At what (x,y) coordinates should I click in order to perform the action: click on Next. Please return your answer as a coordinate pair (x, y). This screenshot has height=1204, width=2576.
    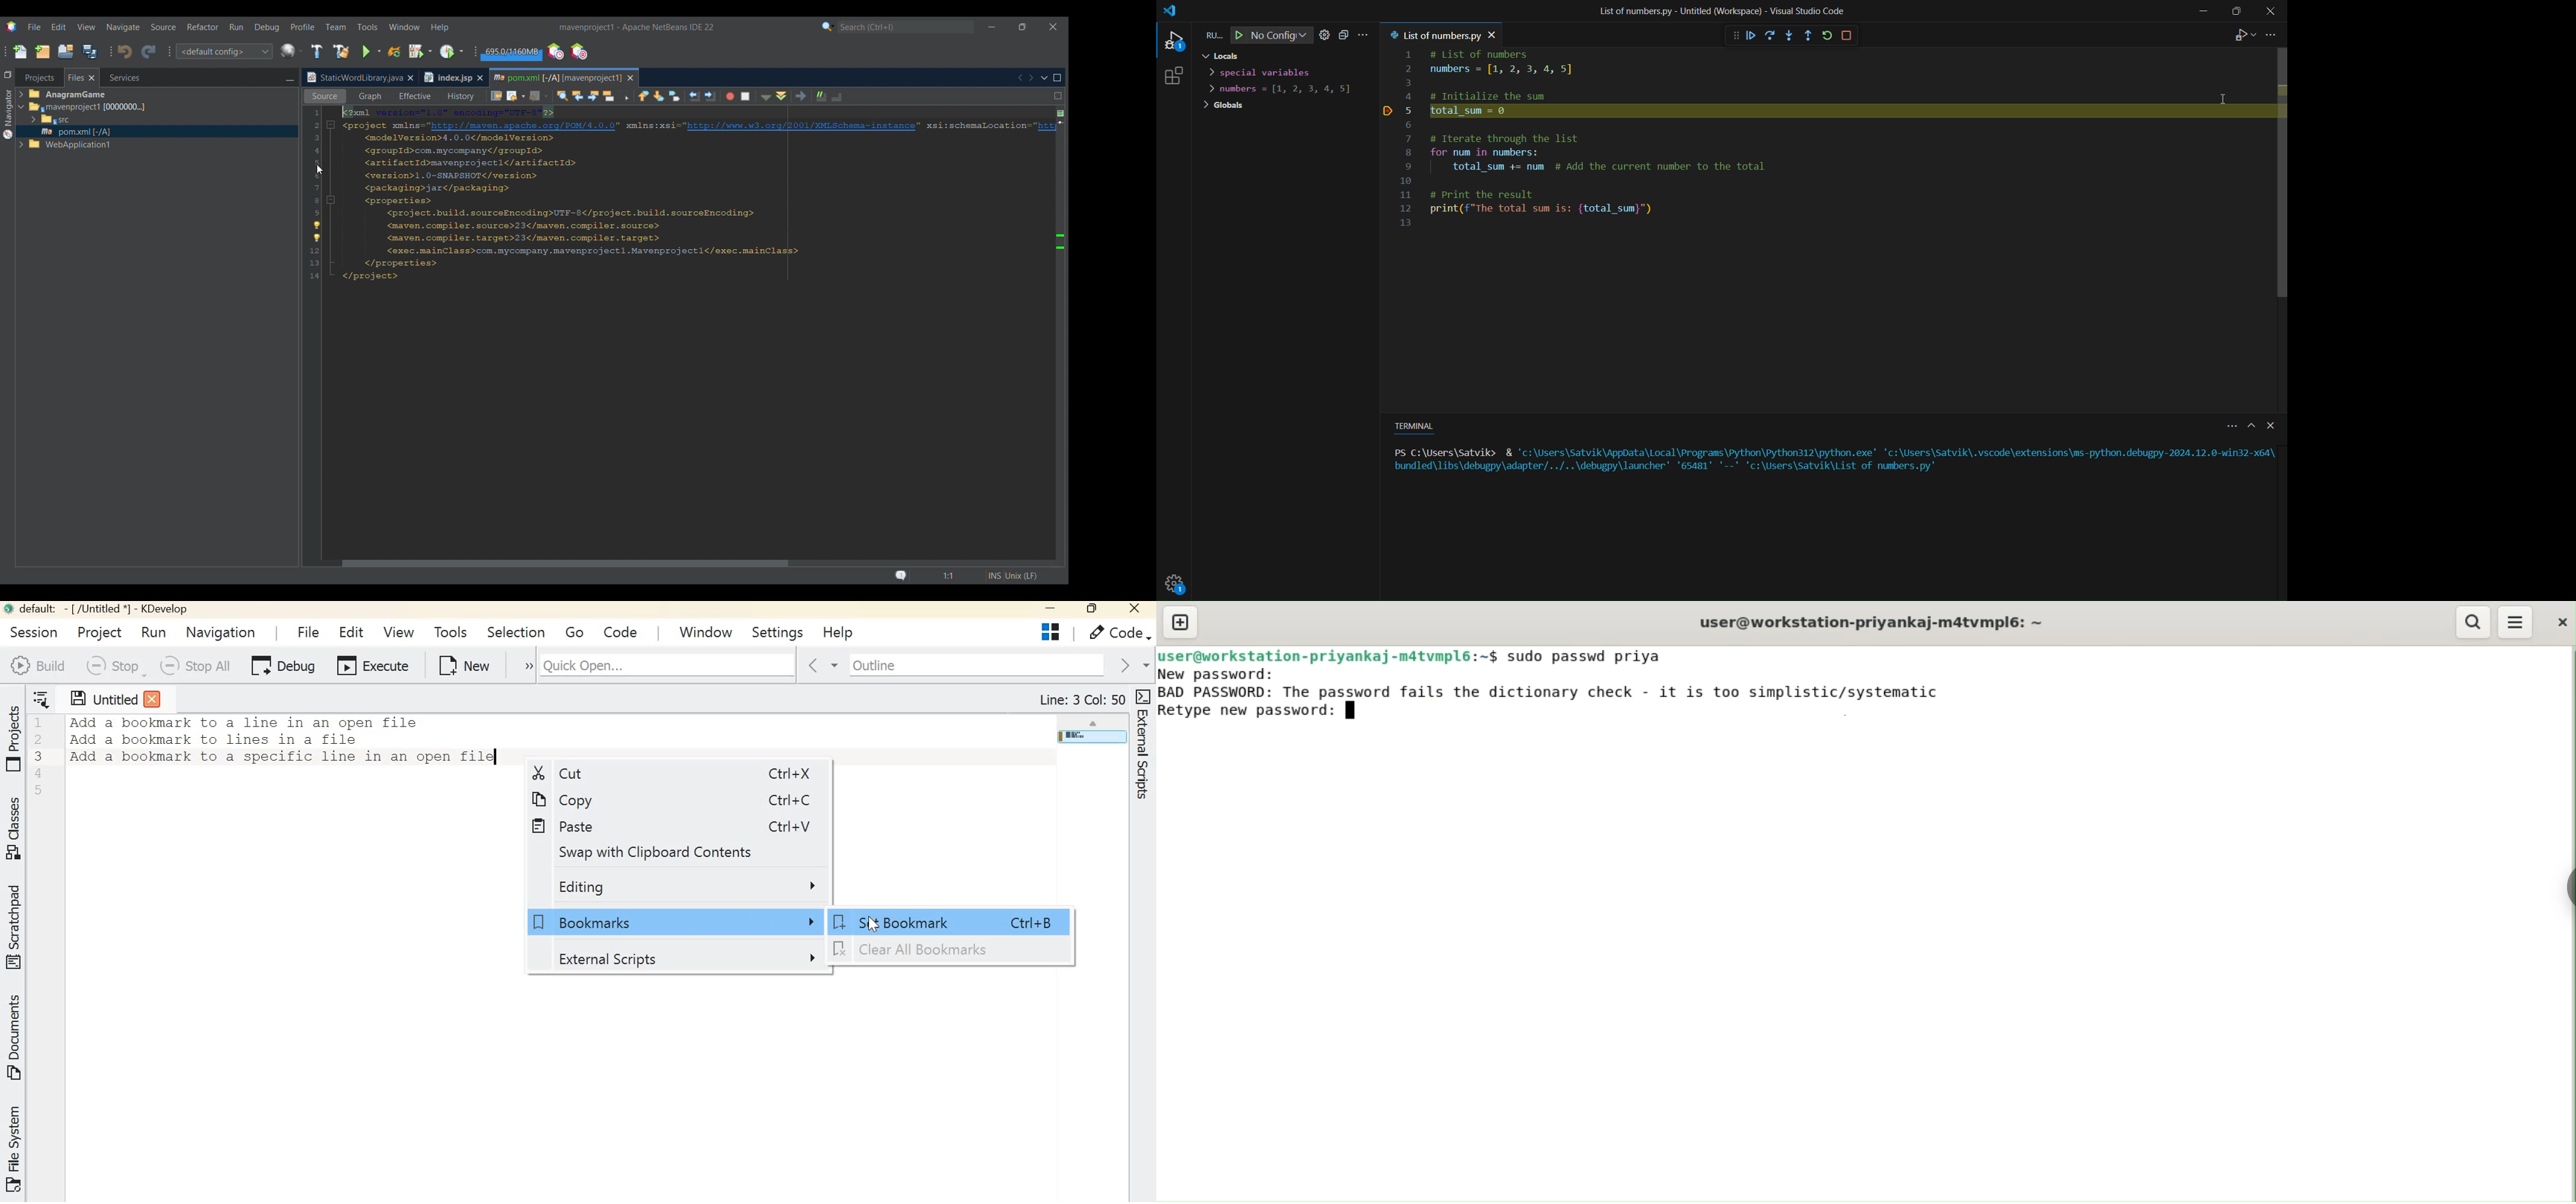
    Looking at the image, I should click on (1031, 77).